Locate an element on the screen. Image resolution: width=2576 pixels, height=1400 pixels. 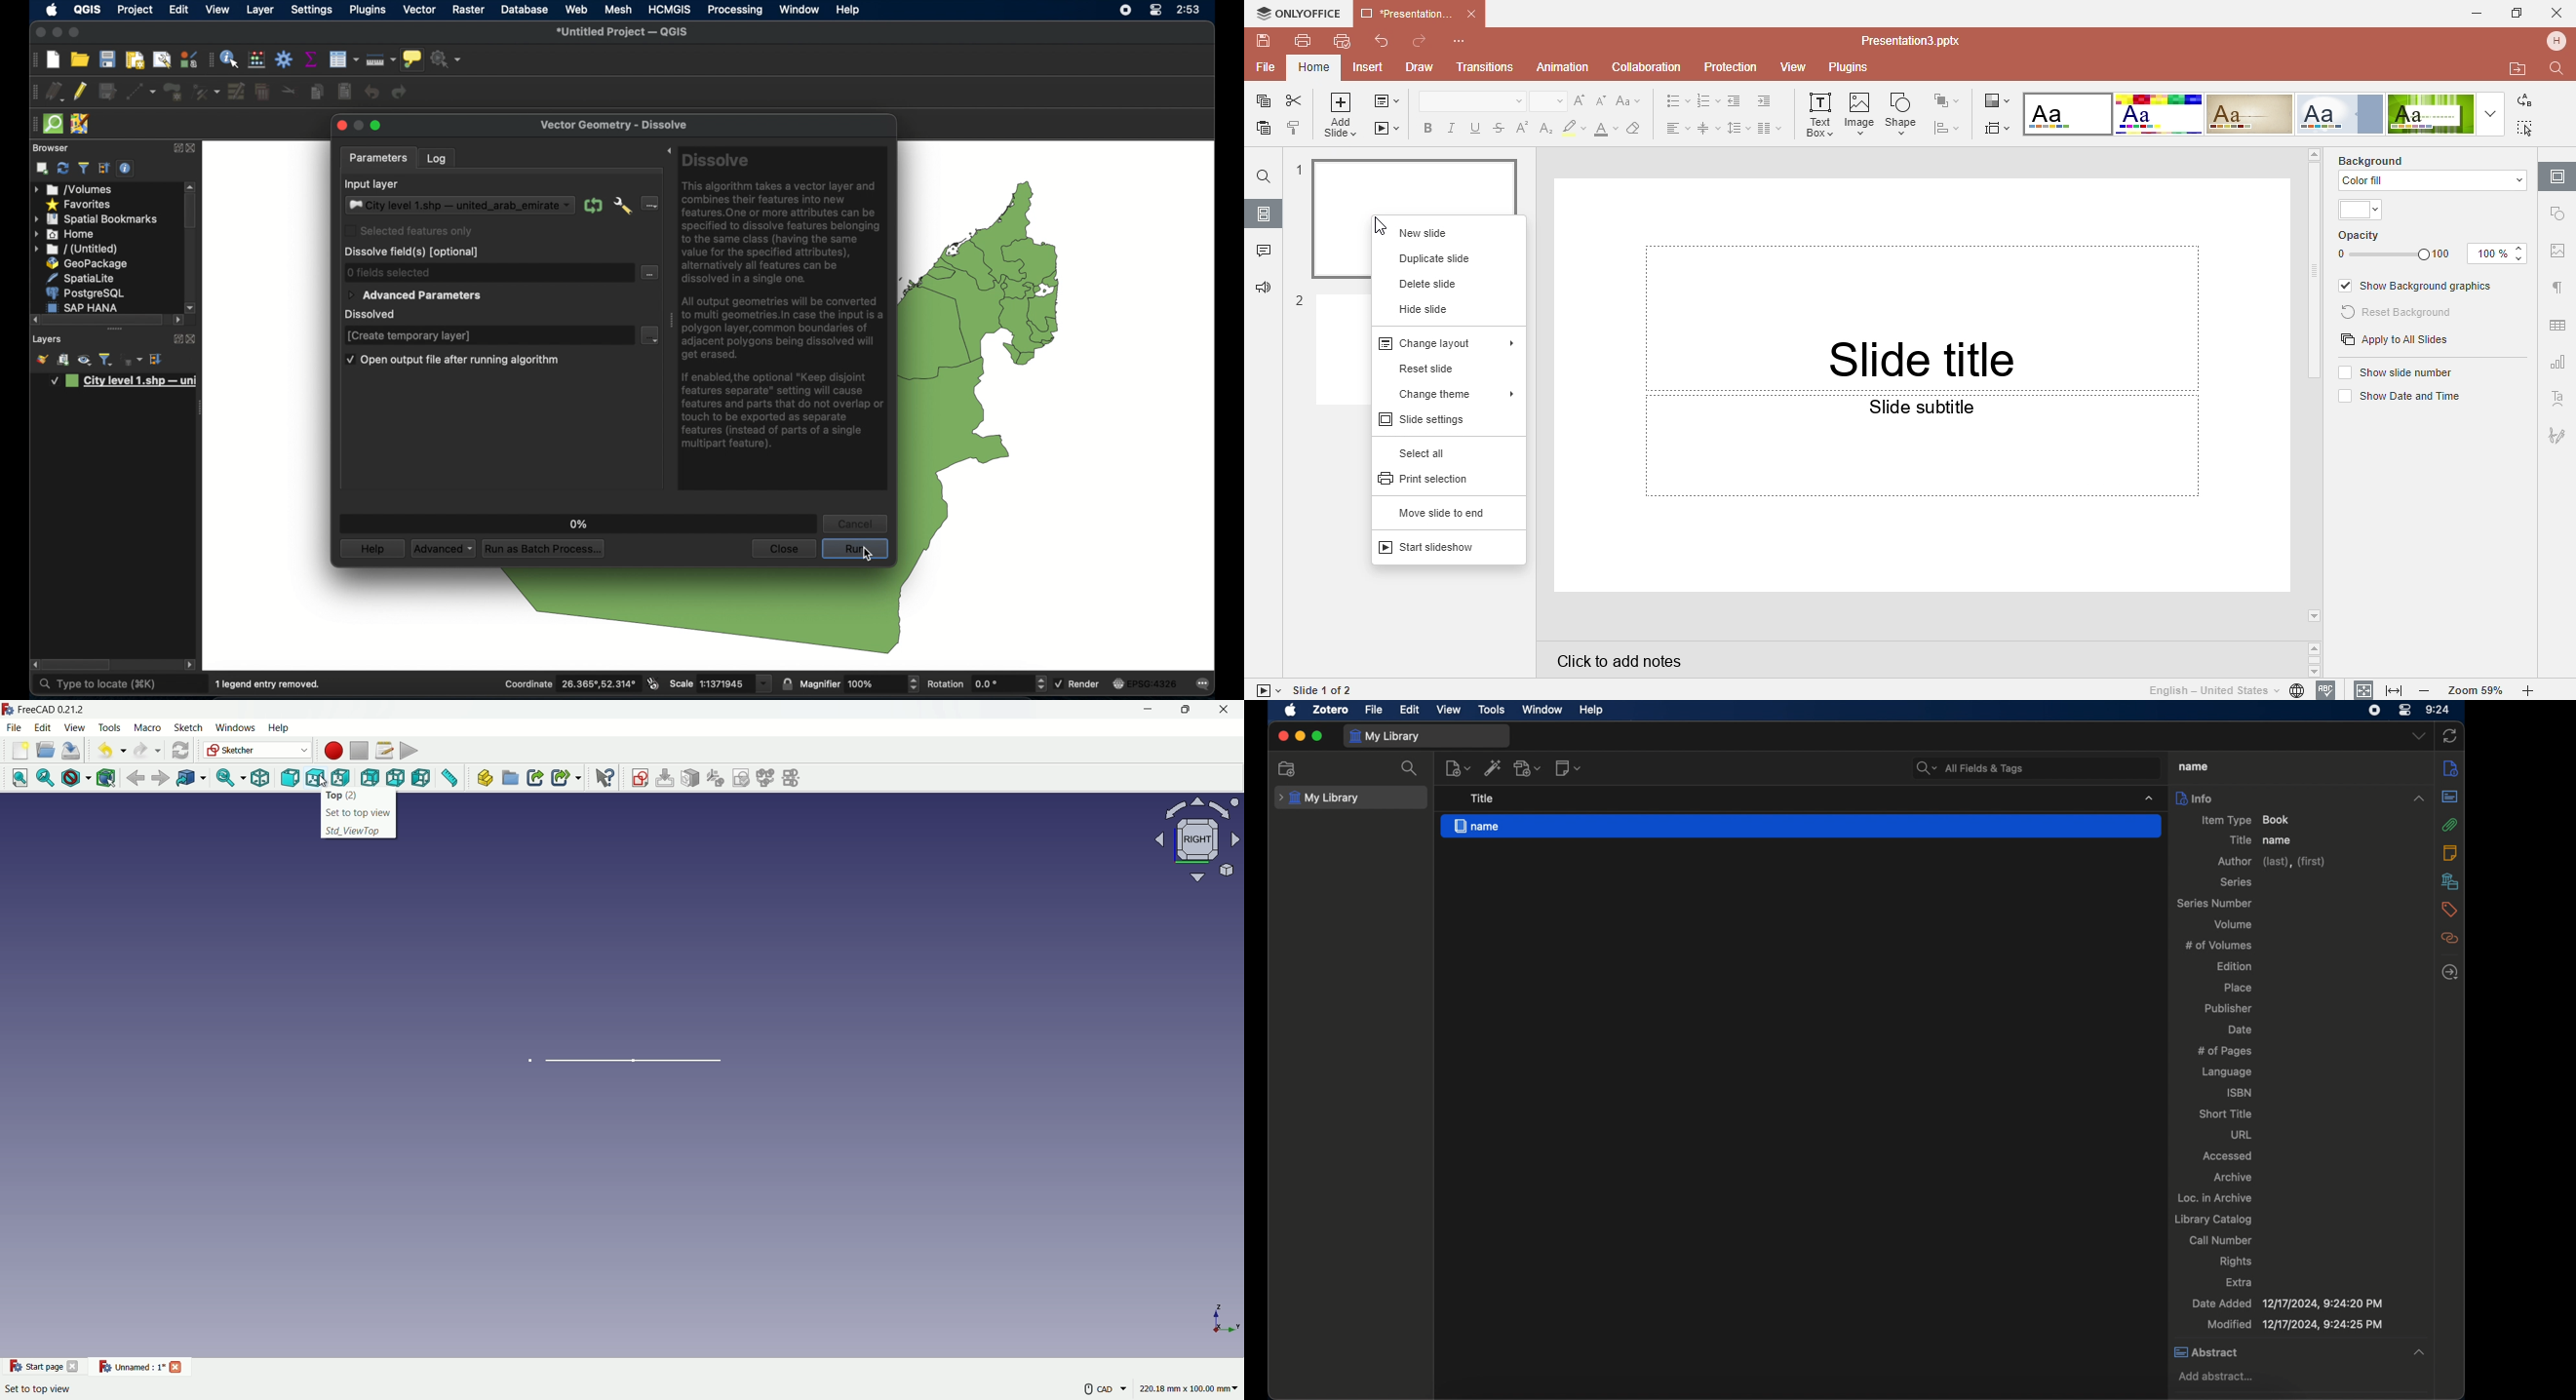
Delete slide is located at coordinates (1430, 283).